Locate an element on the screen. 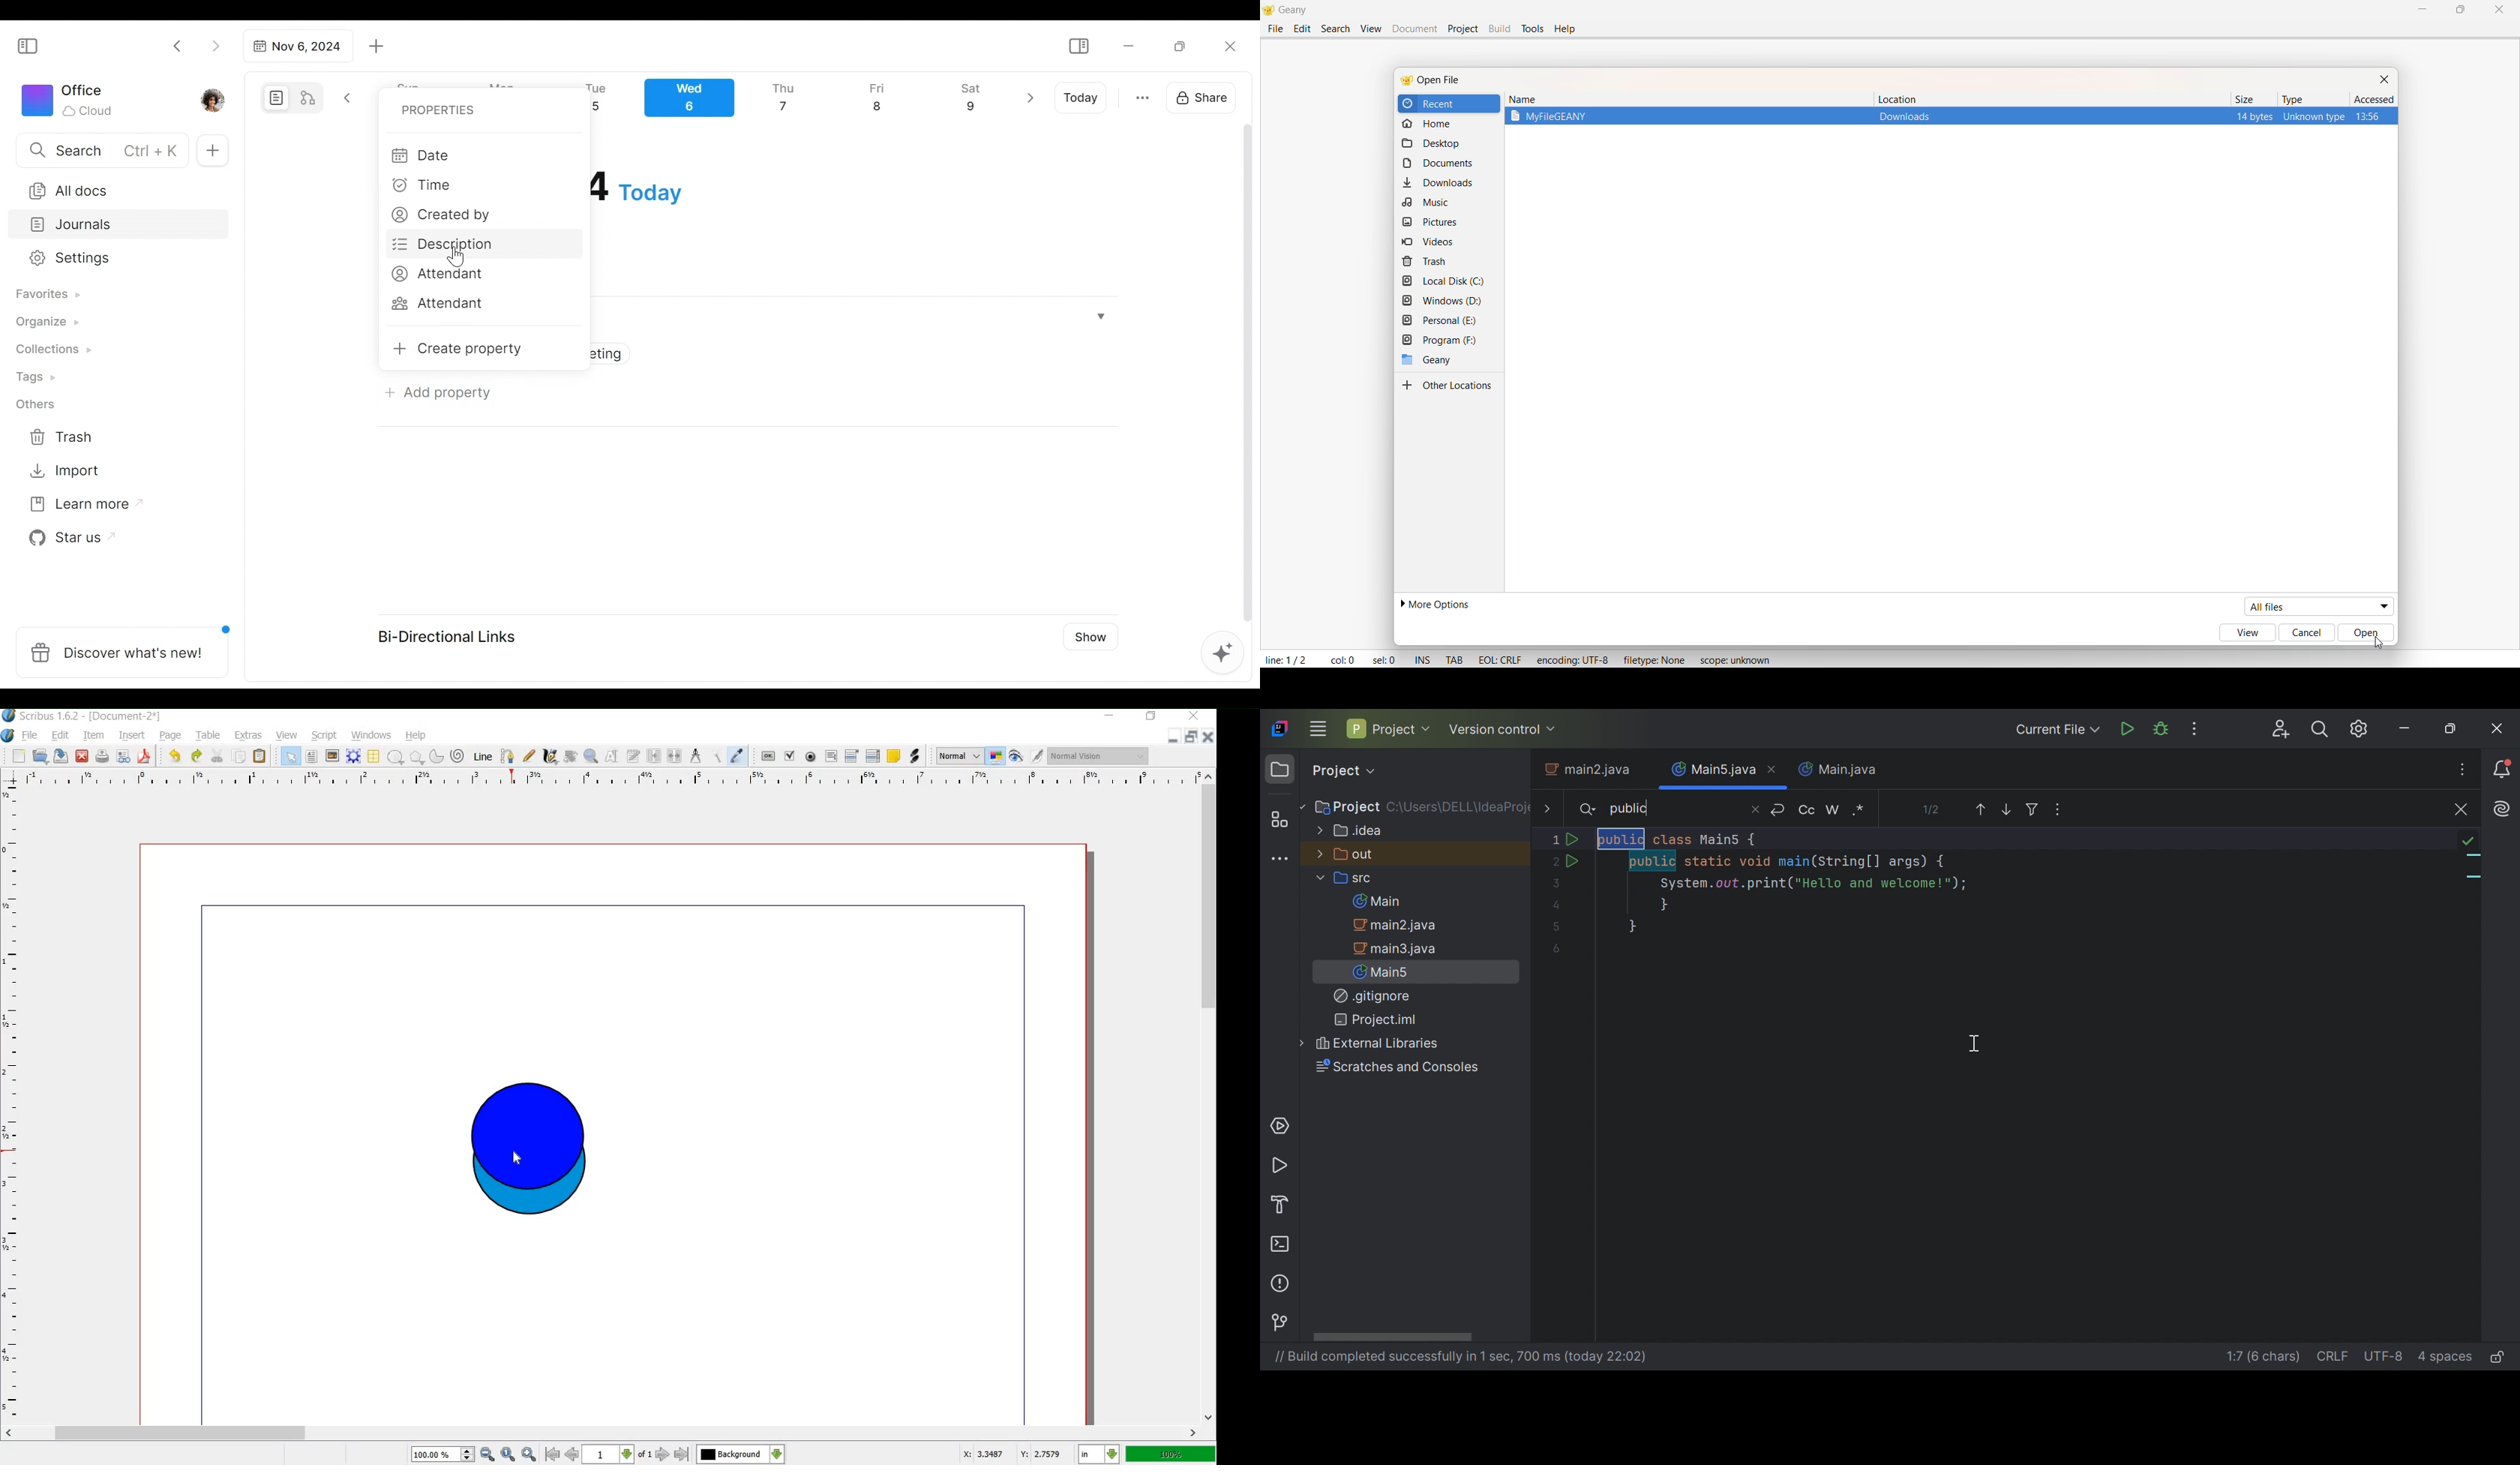 The height and width of the screenshot is (1484, 2520). Minimize is located at coordinates (1129, 45).